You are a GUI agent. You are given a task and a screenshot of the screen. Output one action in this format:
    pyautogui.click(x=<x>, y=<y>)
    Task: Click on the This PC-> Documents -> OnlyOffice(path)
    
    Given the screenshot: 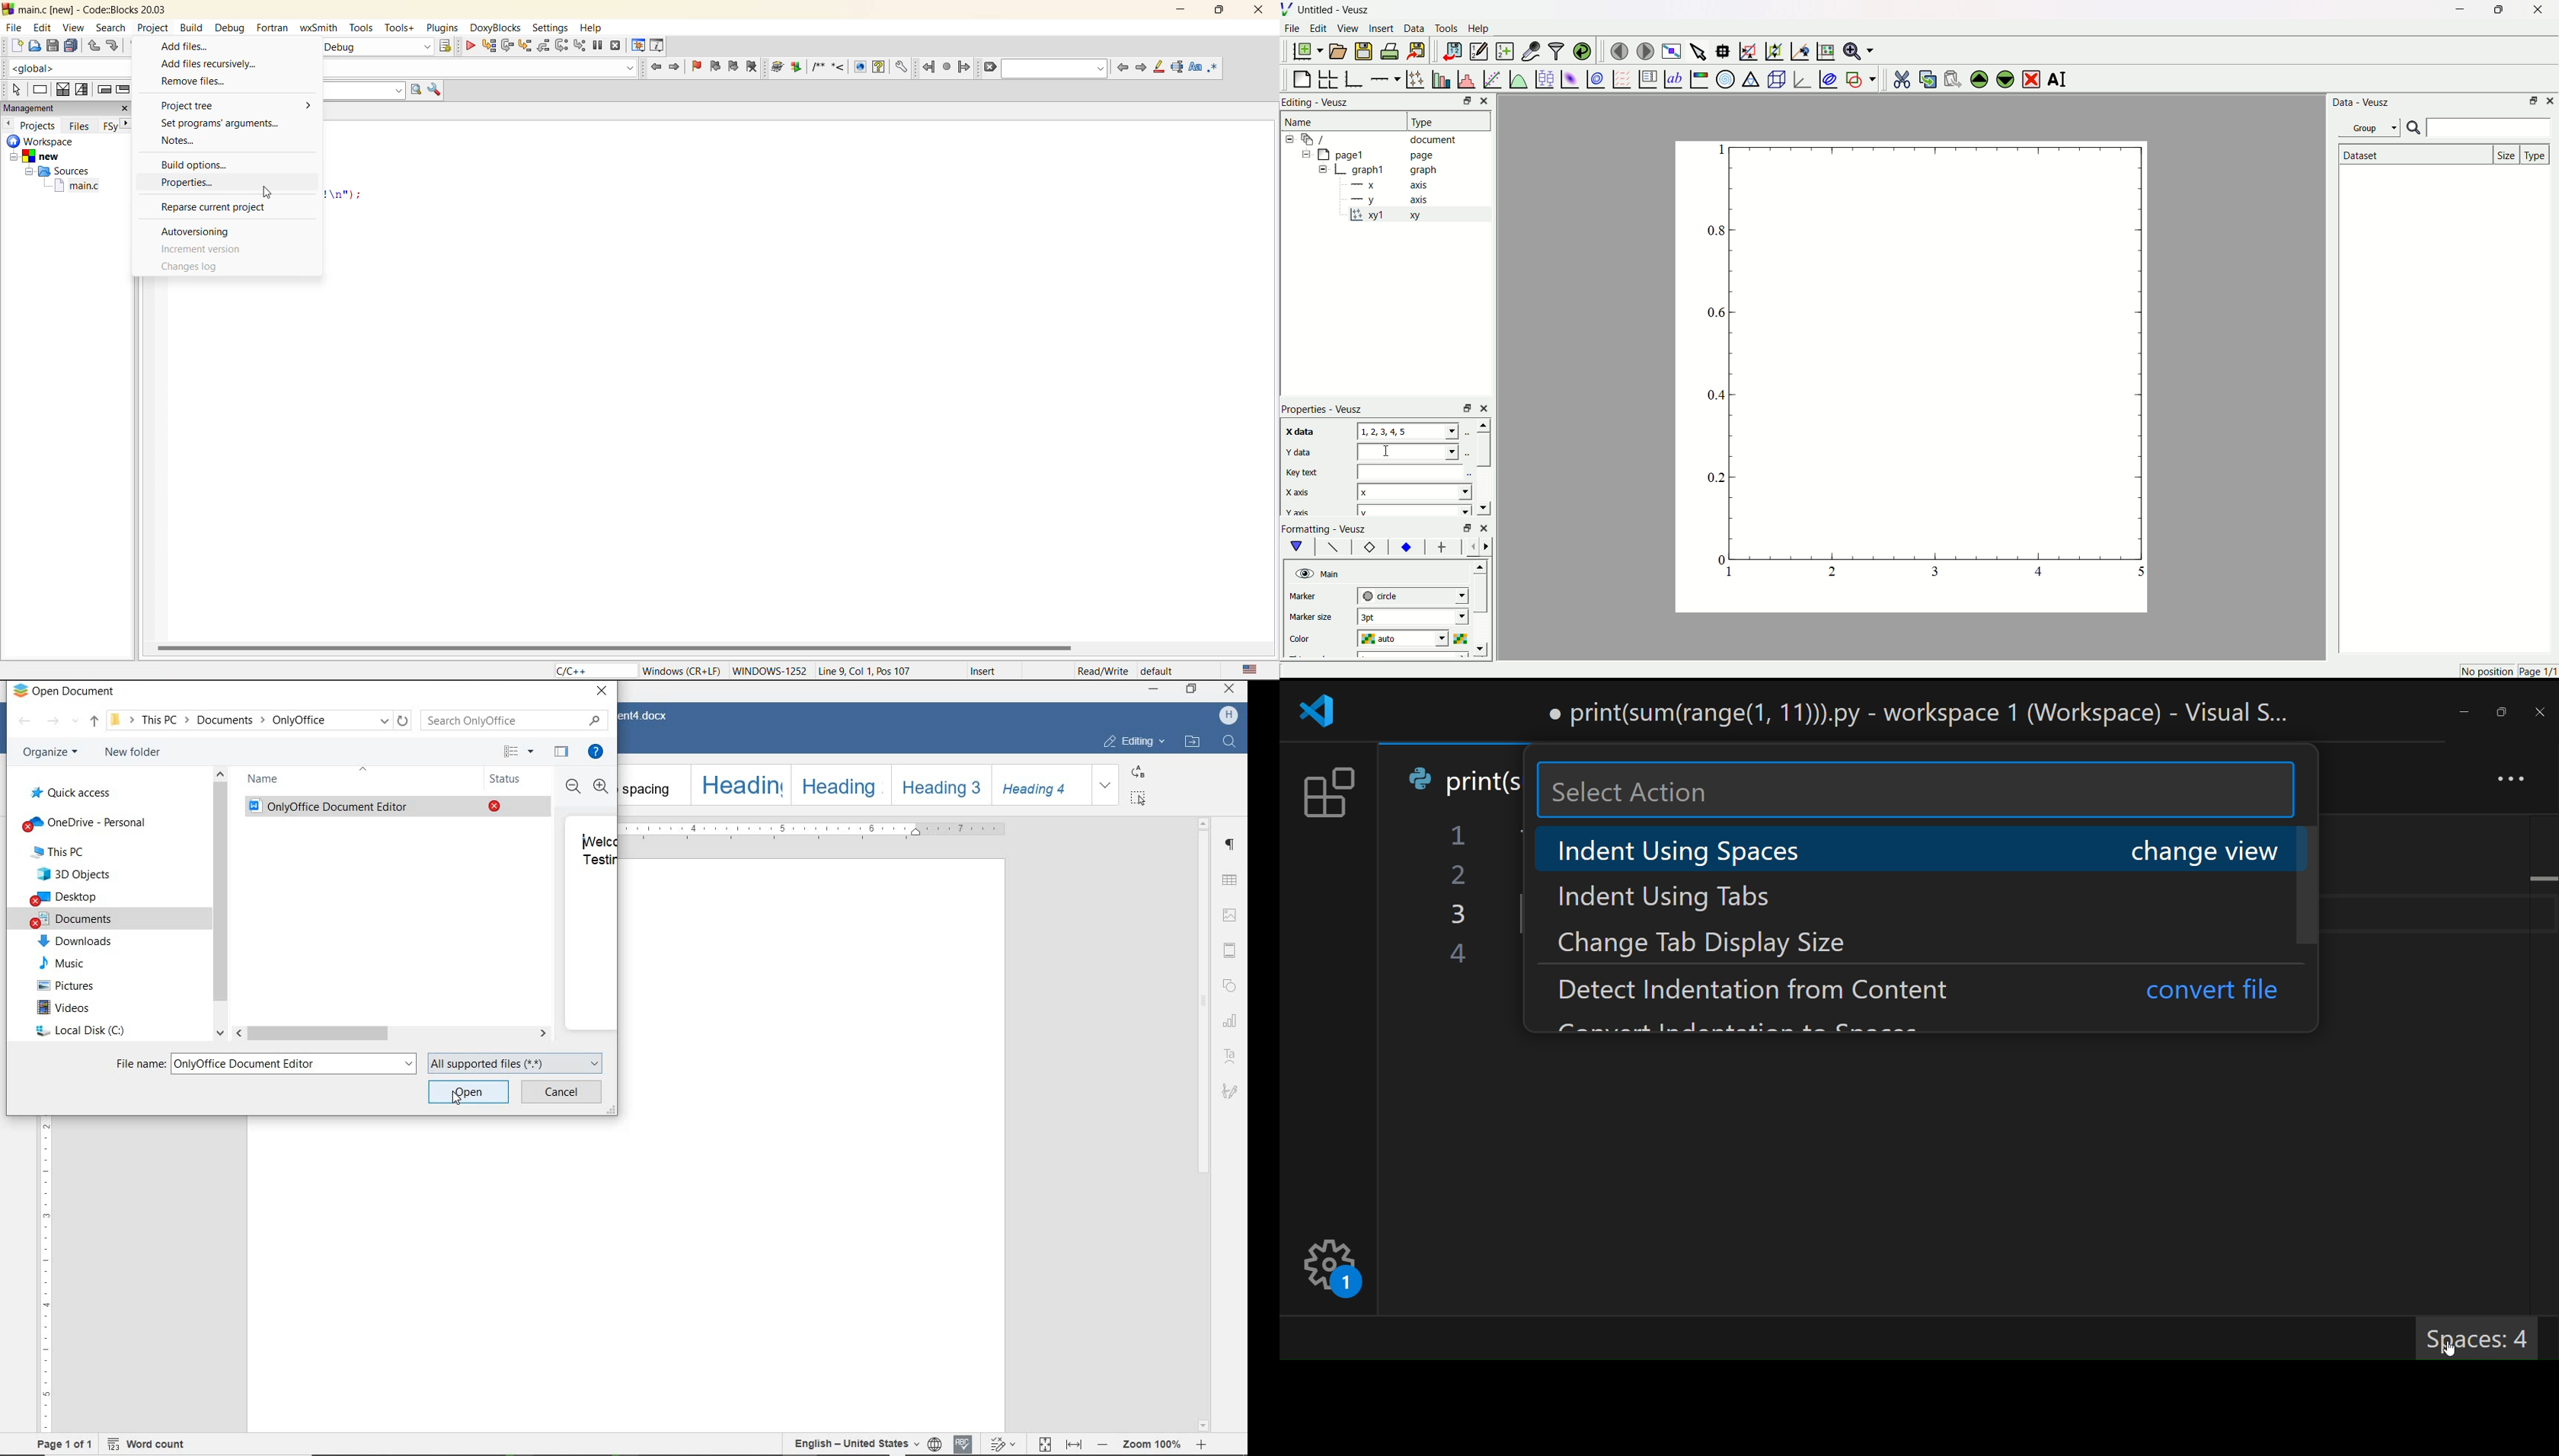 What is the action you would take?
    pyautogui.click(x=250, y=719)
    